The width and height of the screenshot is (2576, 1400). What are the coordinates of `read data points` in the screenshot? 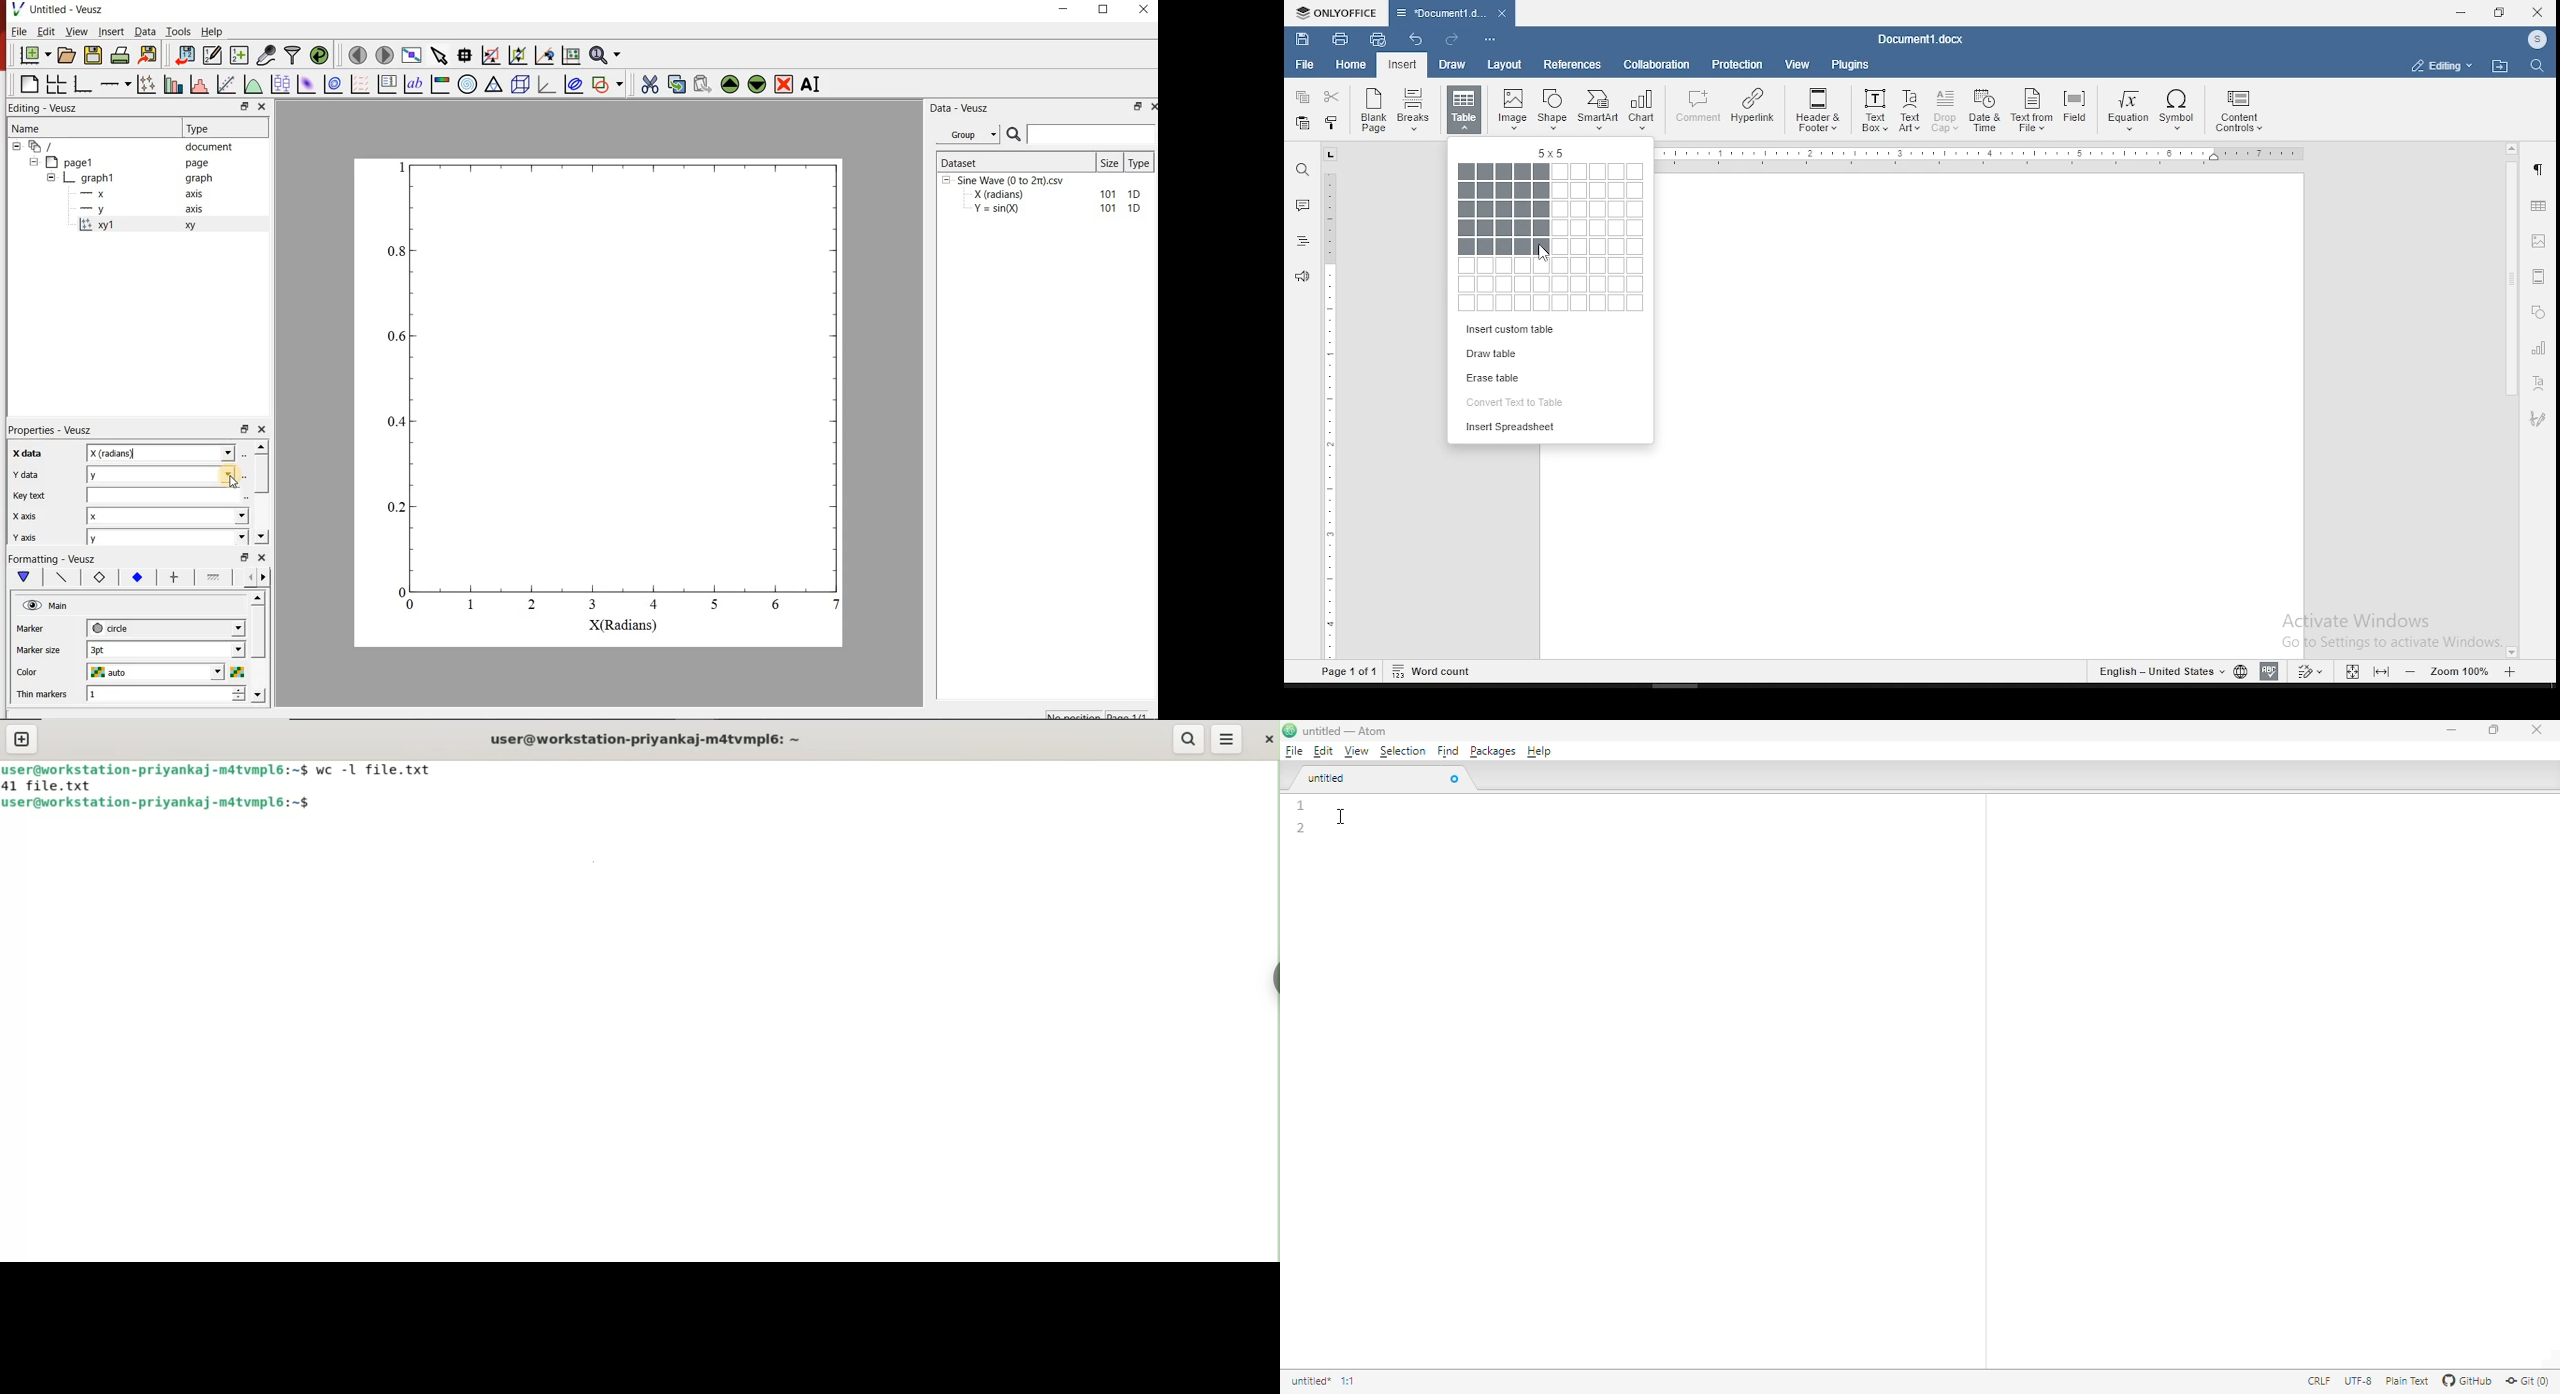 It's located at (465, 54).